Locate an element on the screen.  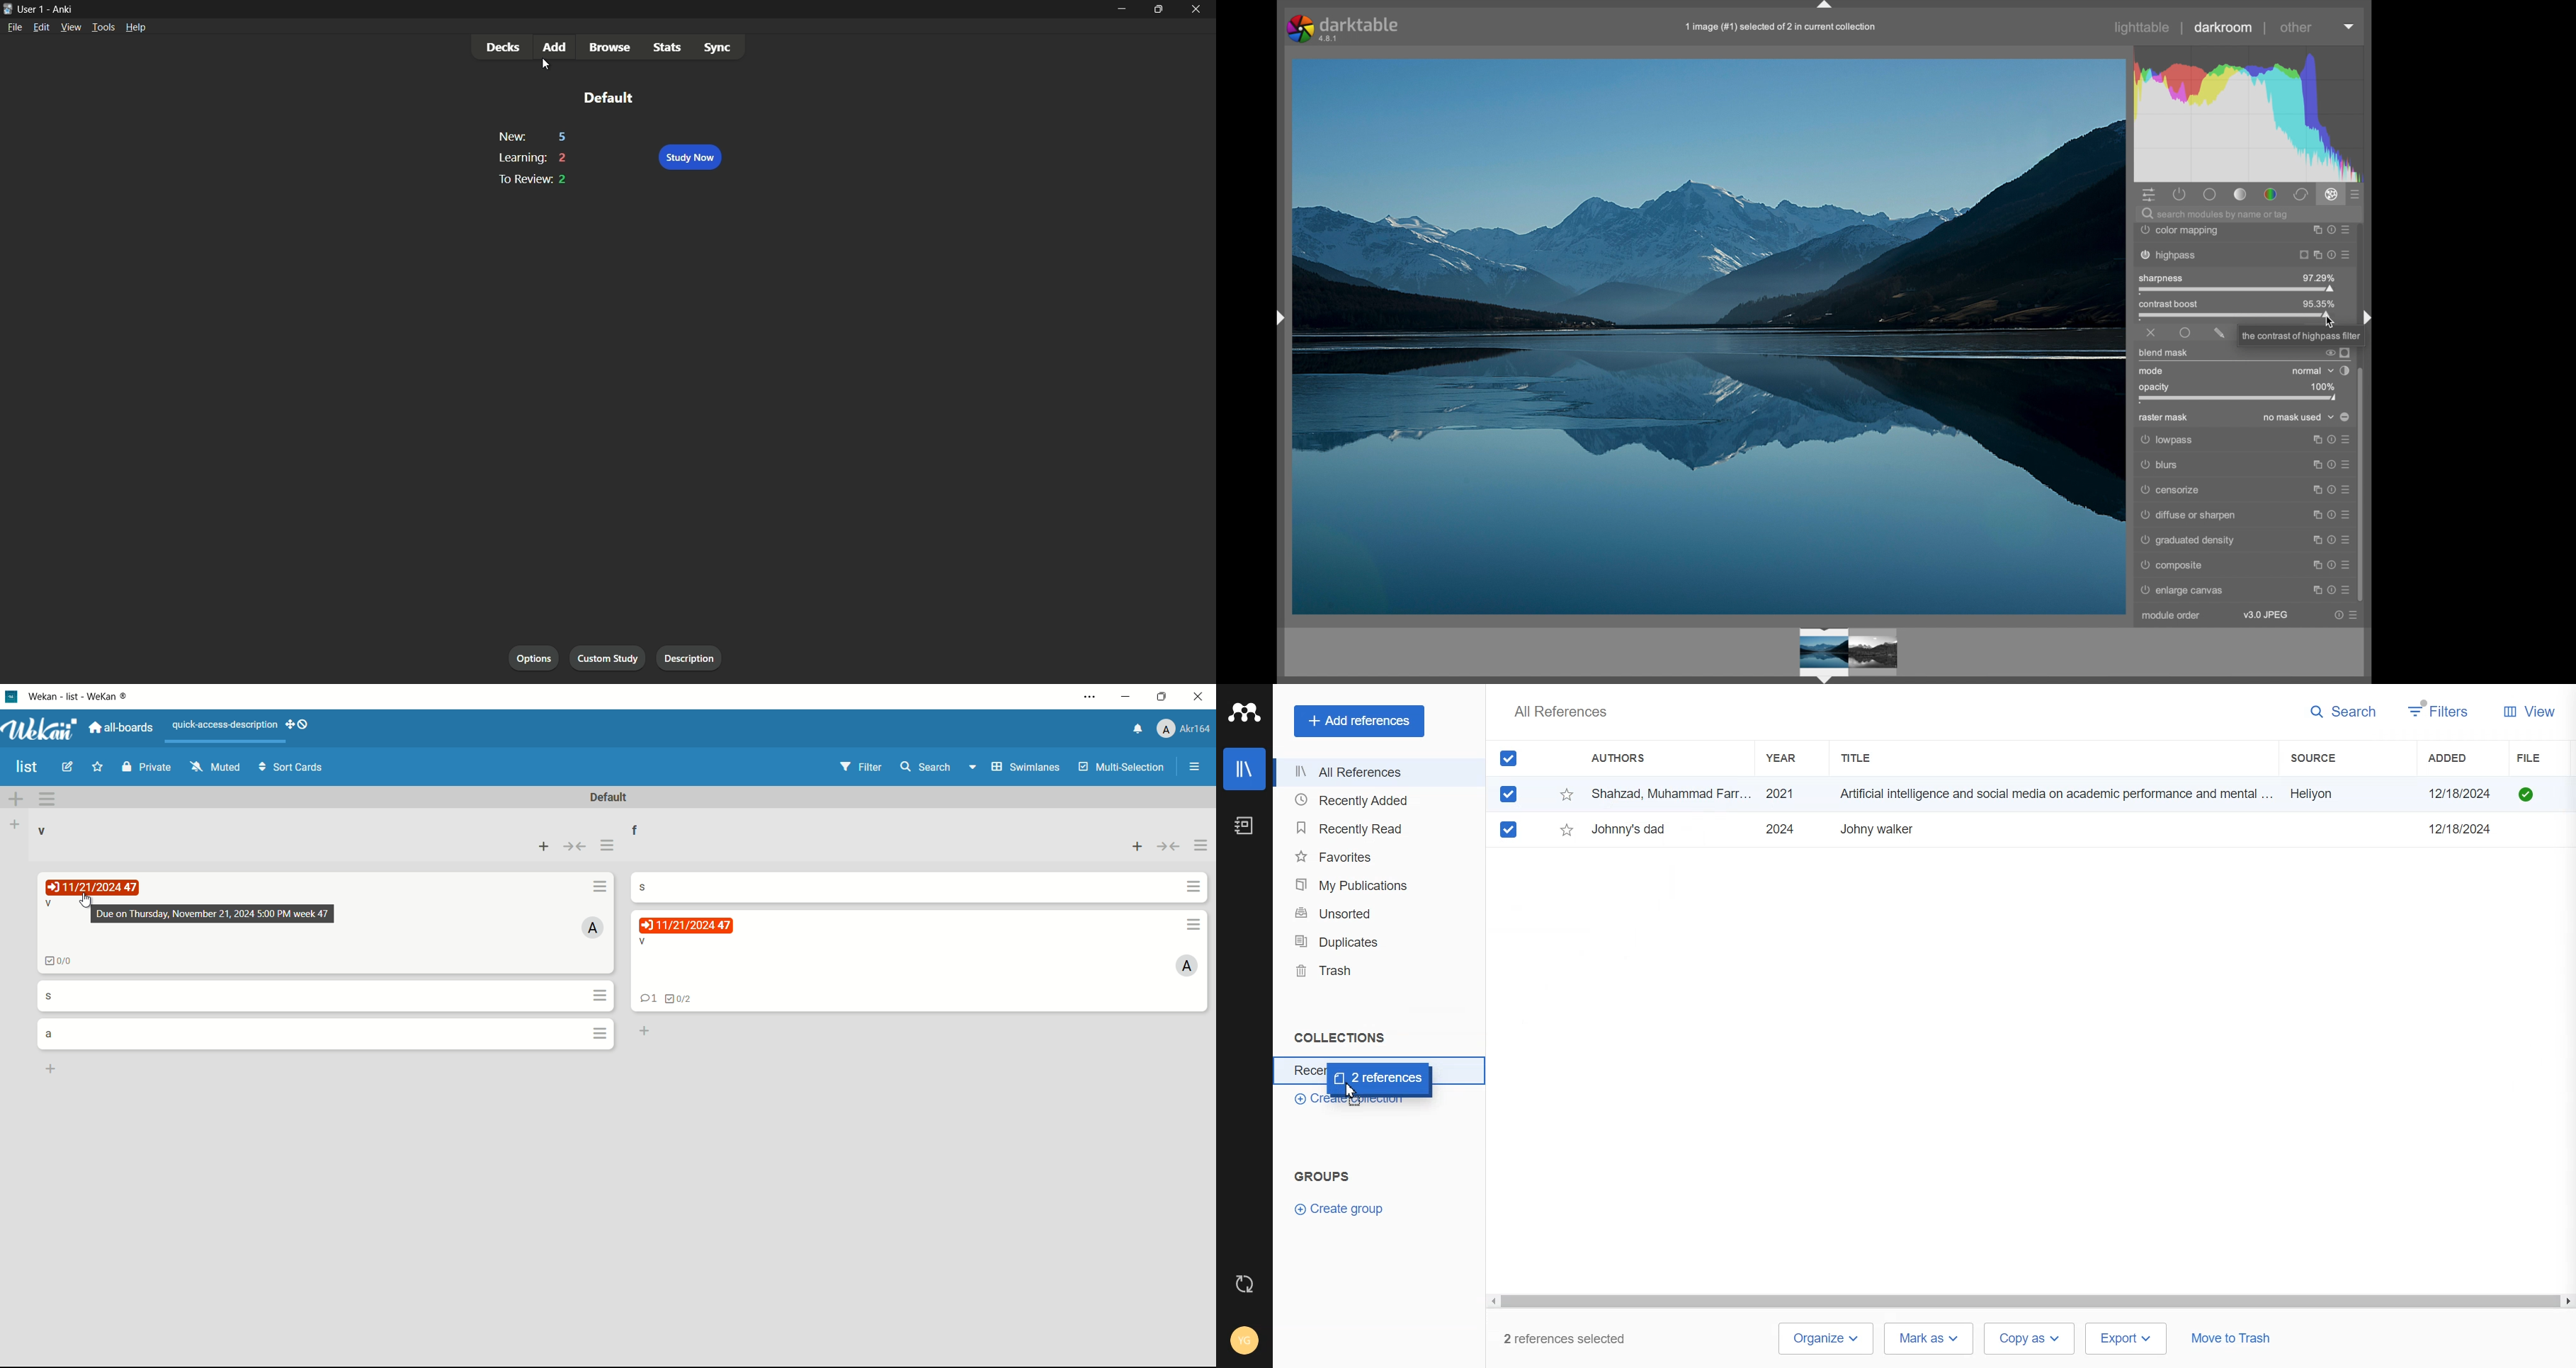
wekan - list - wekan is located at coordinates (82, 695).